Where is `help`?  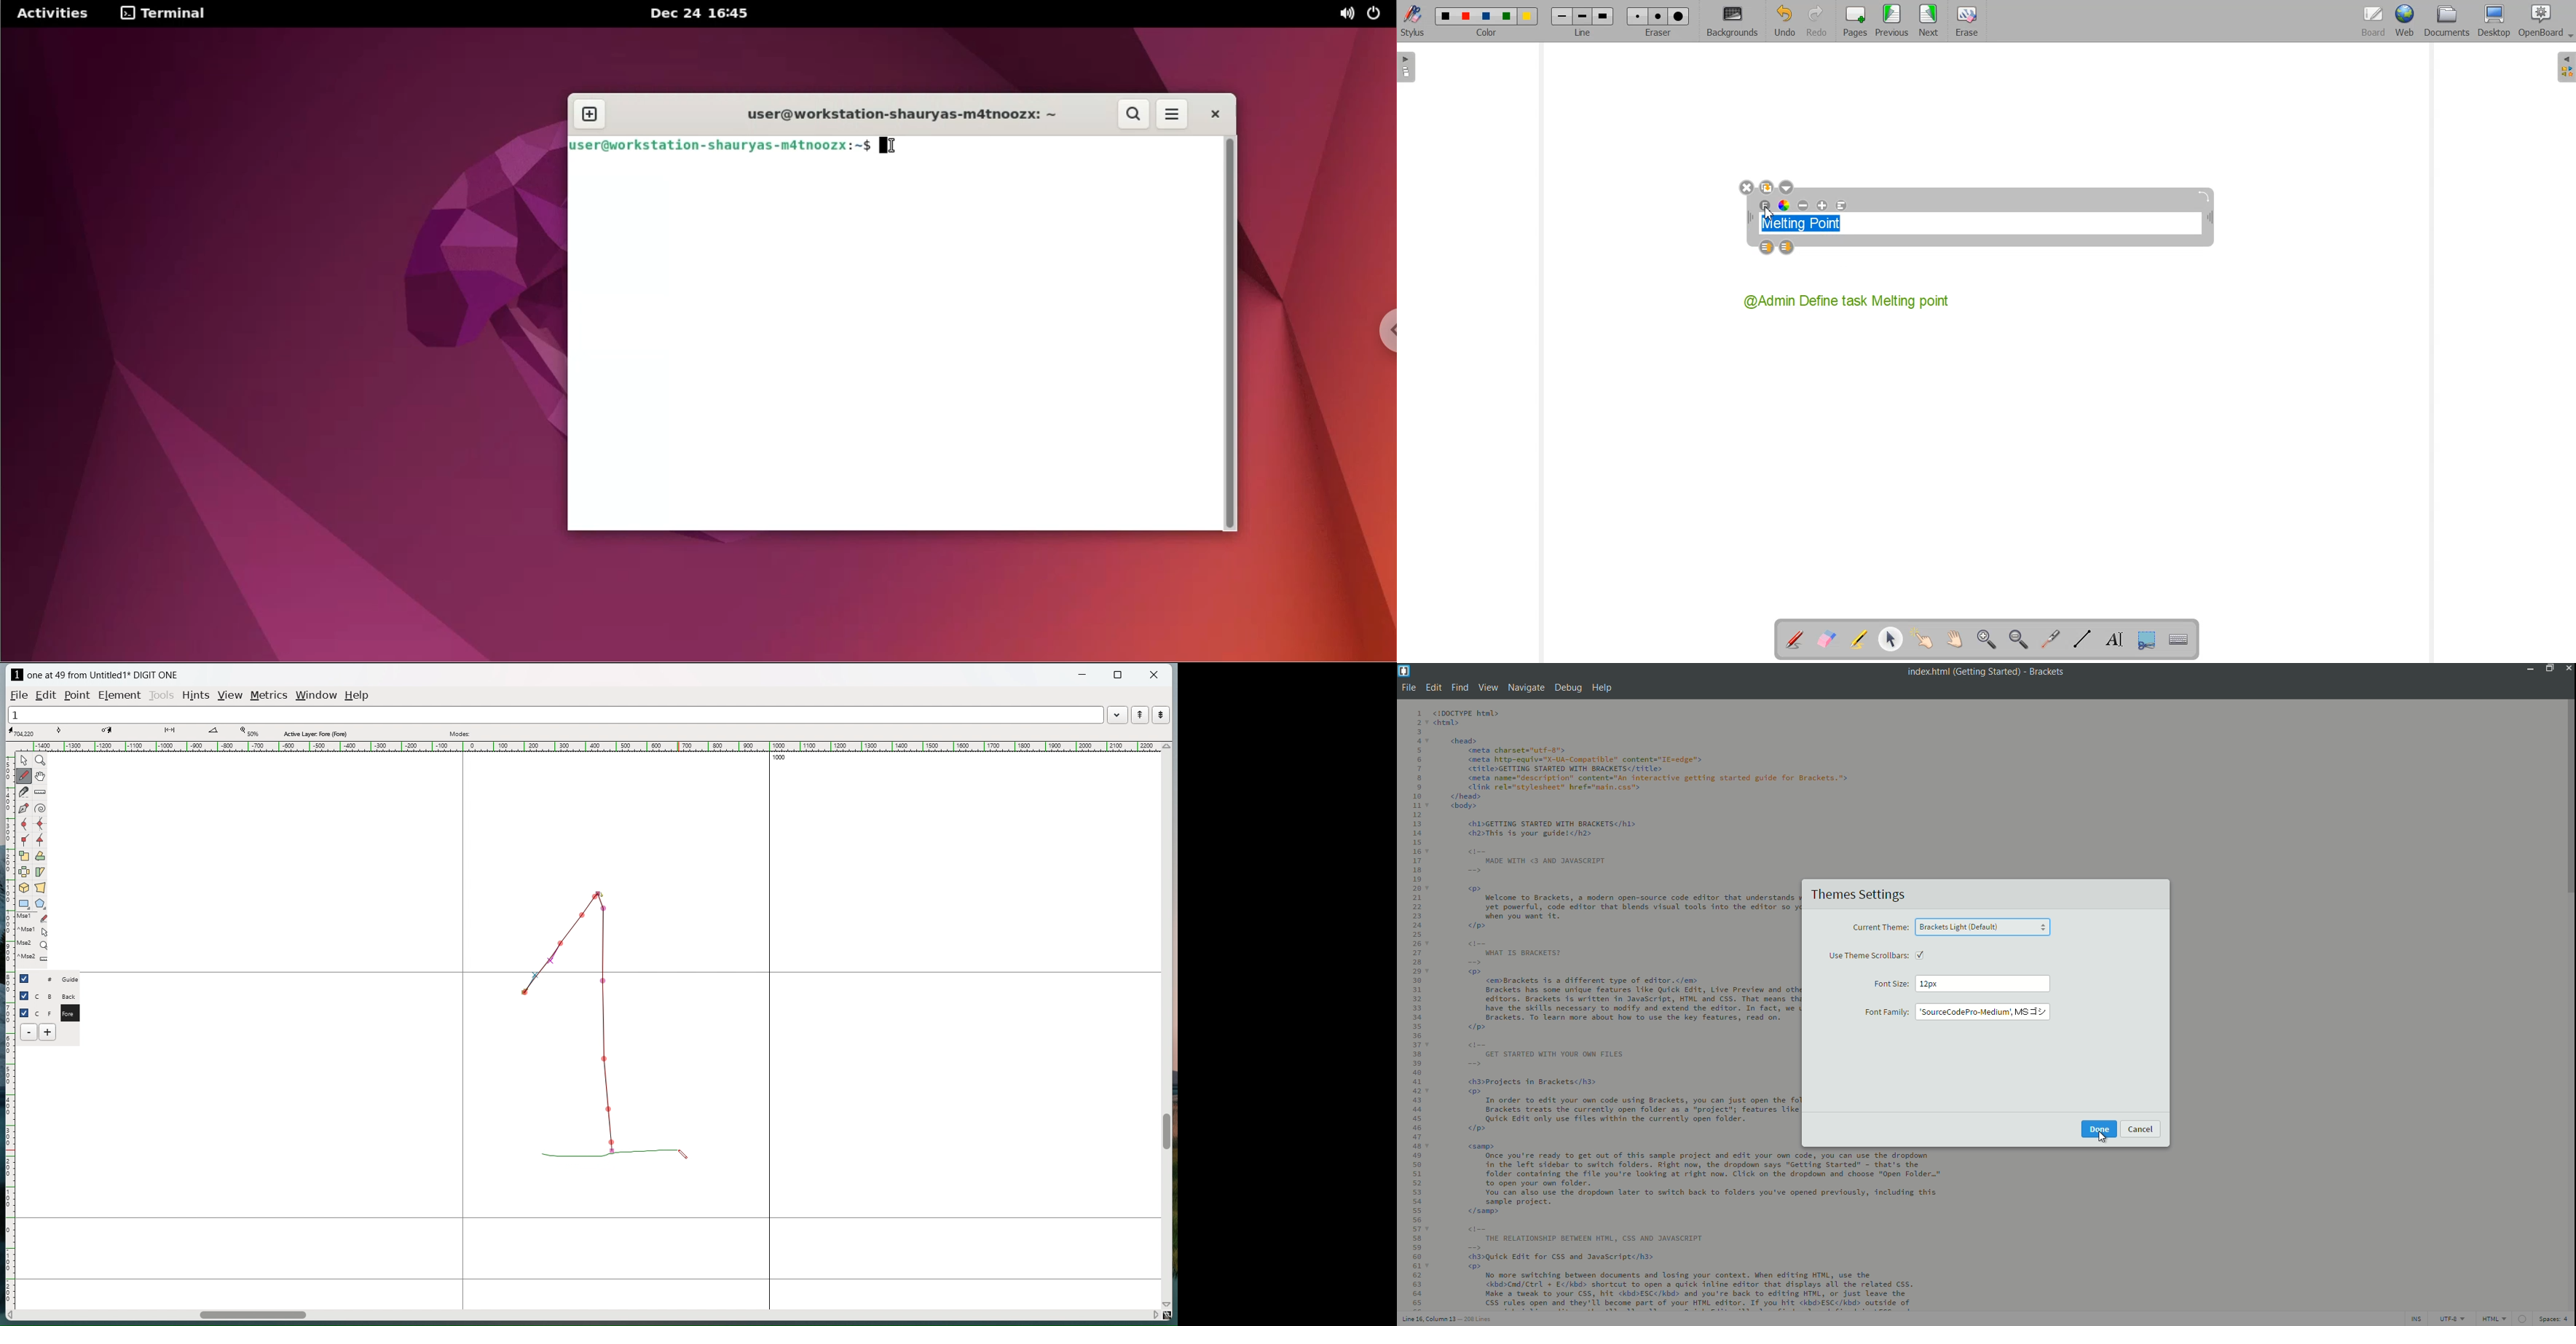 help is located at coordinates (358, 696).